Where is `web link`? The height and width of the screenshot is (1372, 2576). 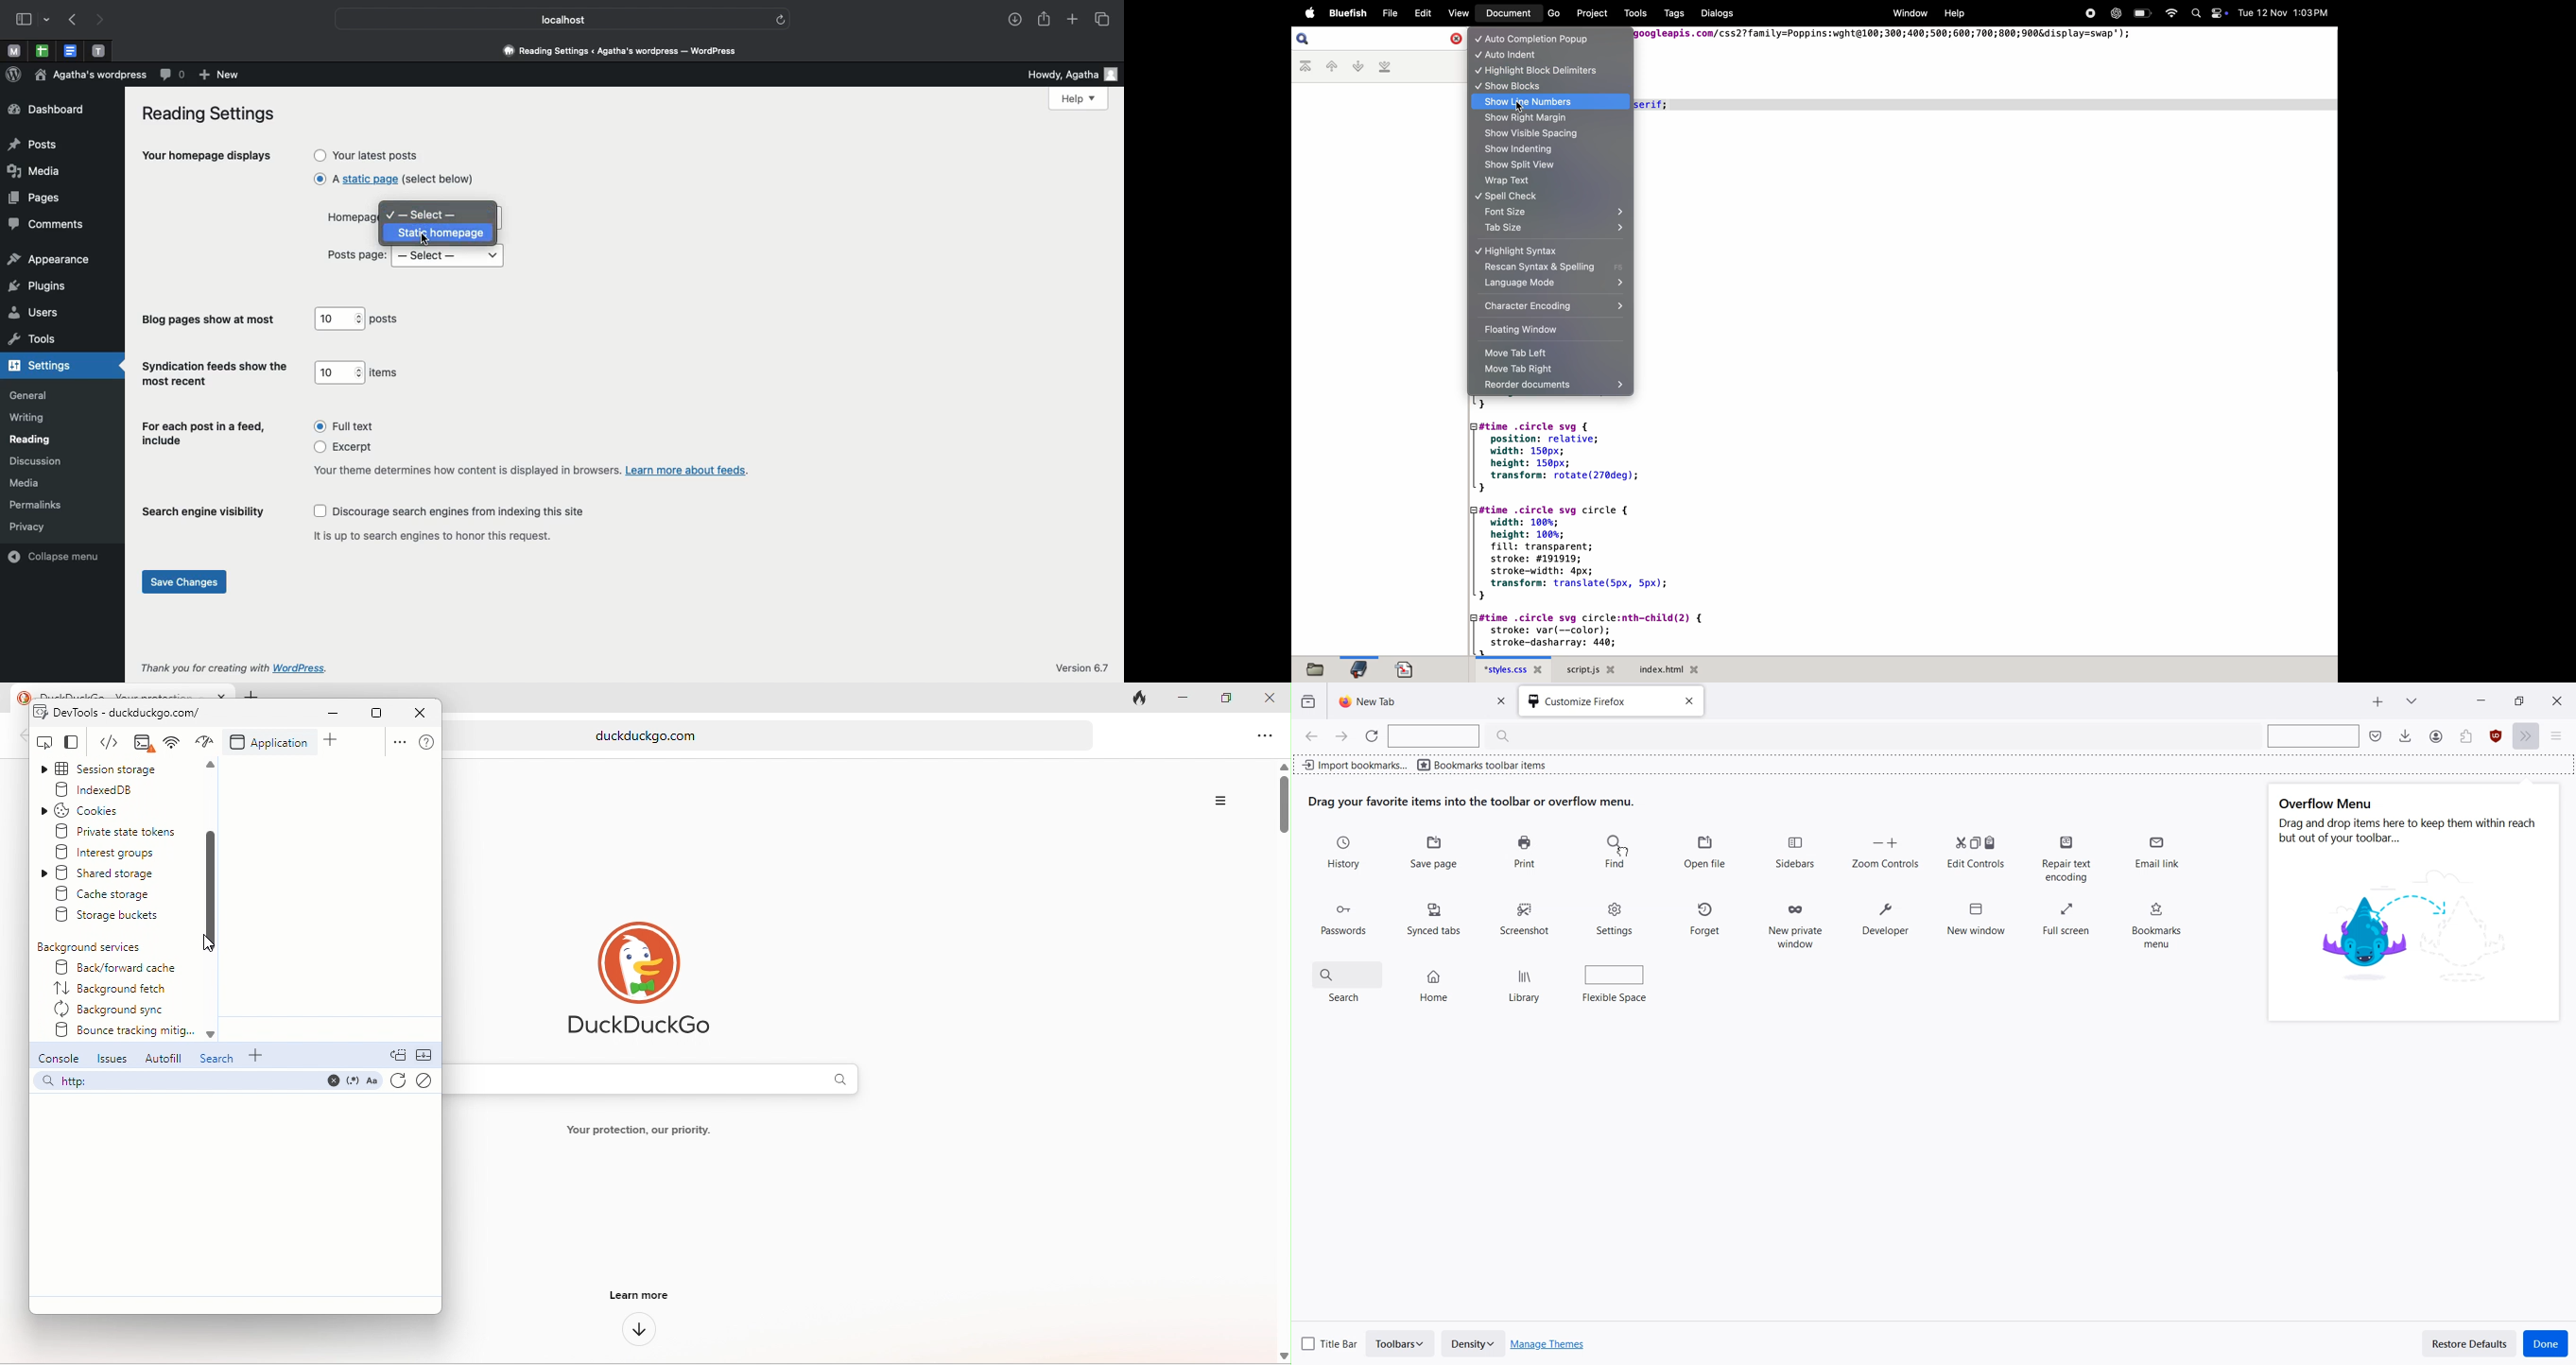
web link is located at coordinates (777, 734).